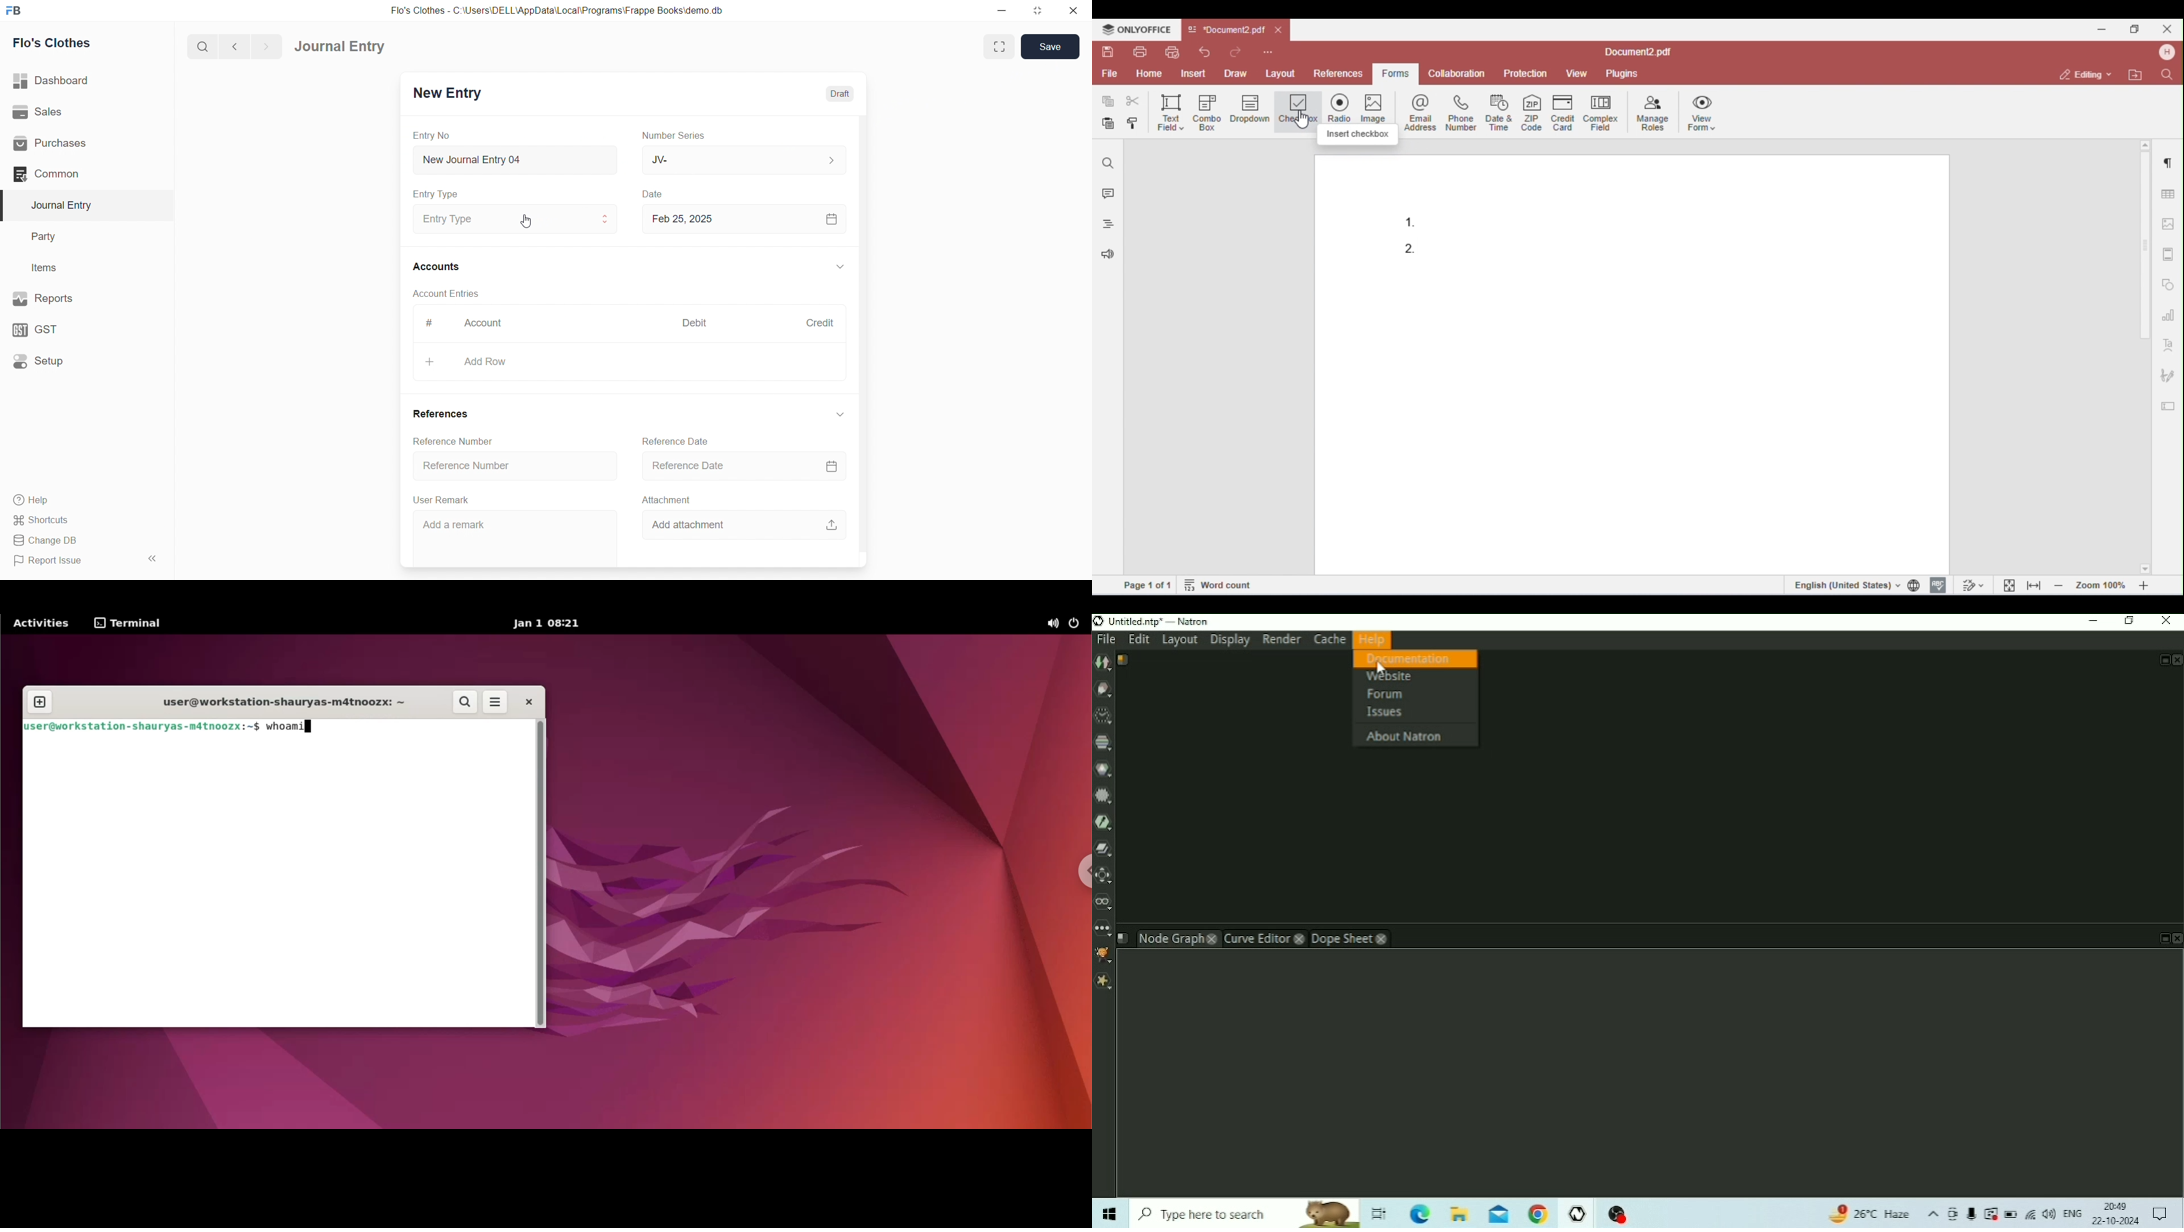 The width and height of the screenshot is (2184, 1232). I want to click on new tab, so click(40, 701).